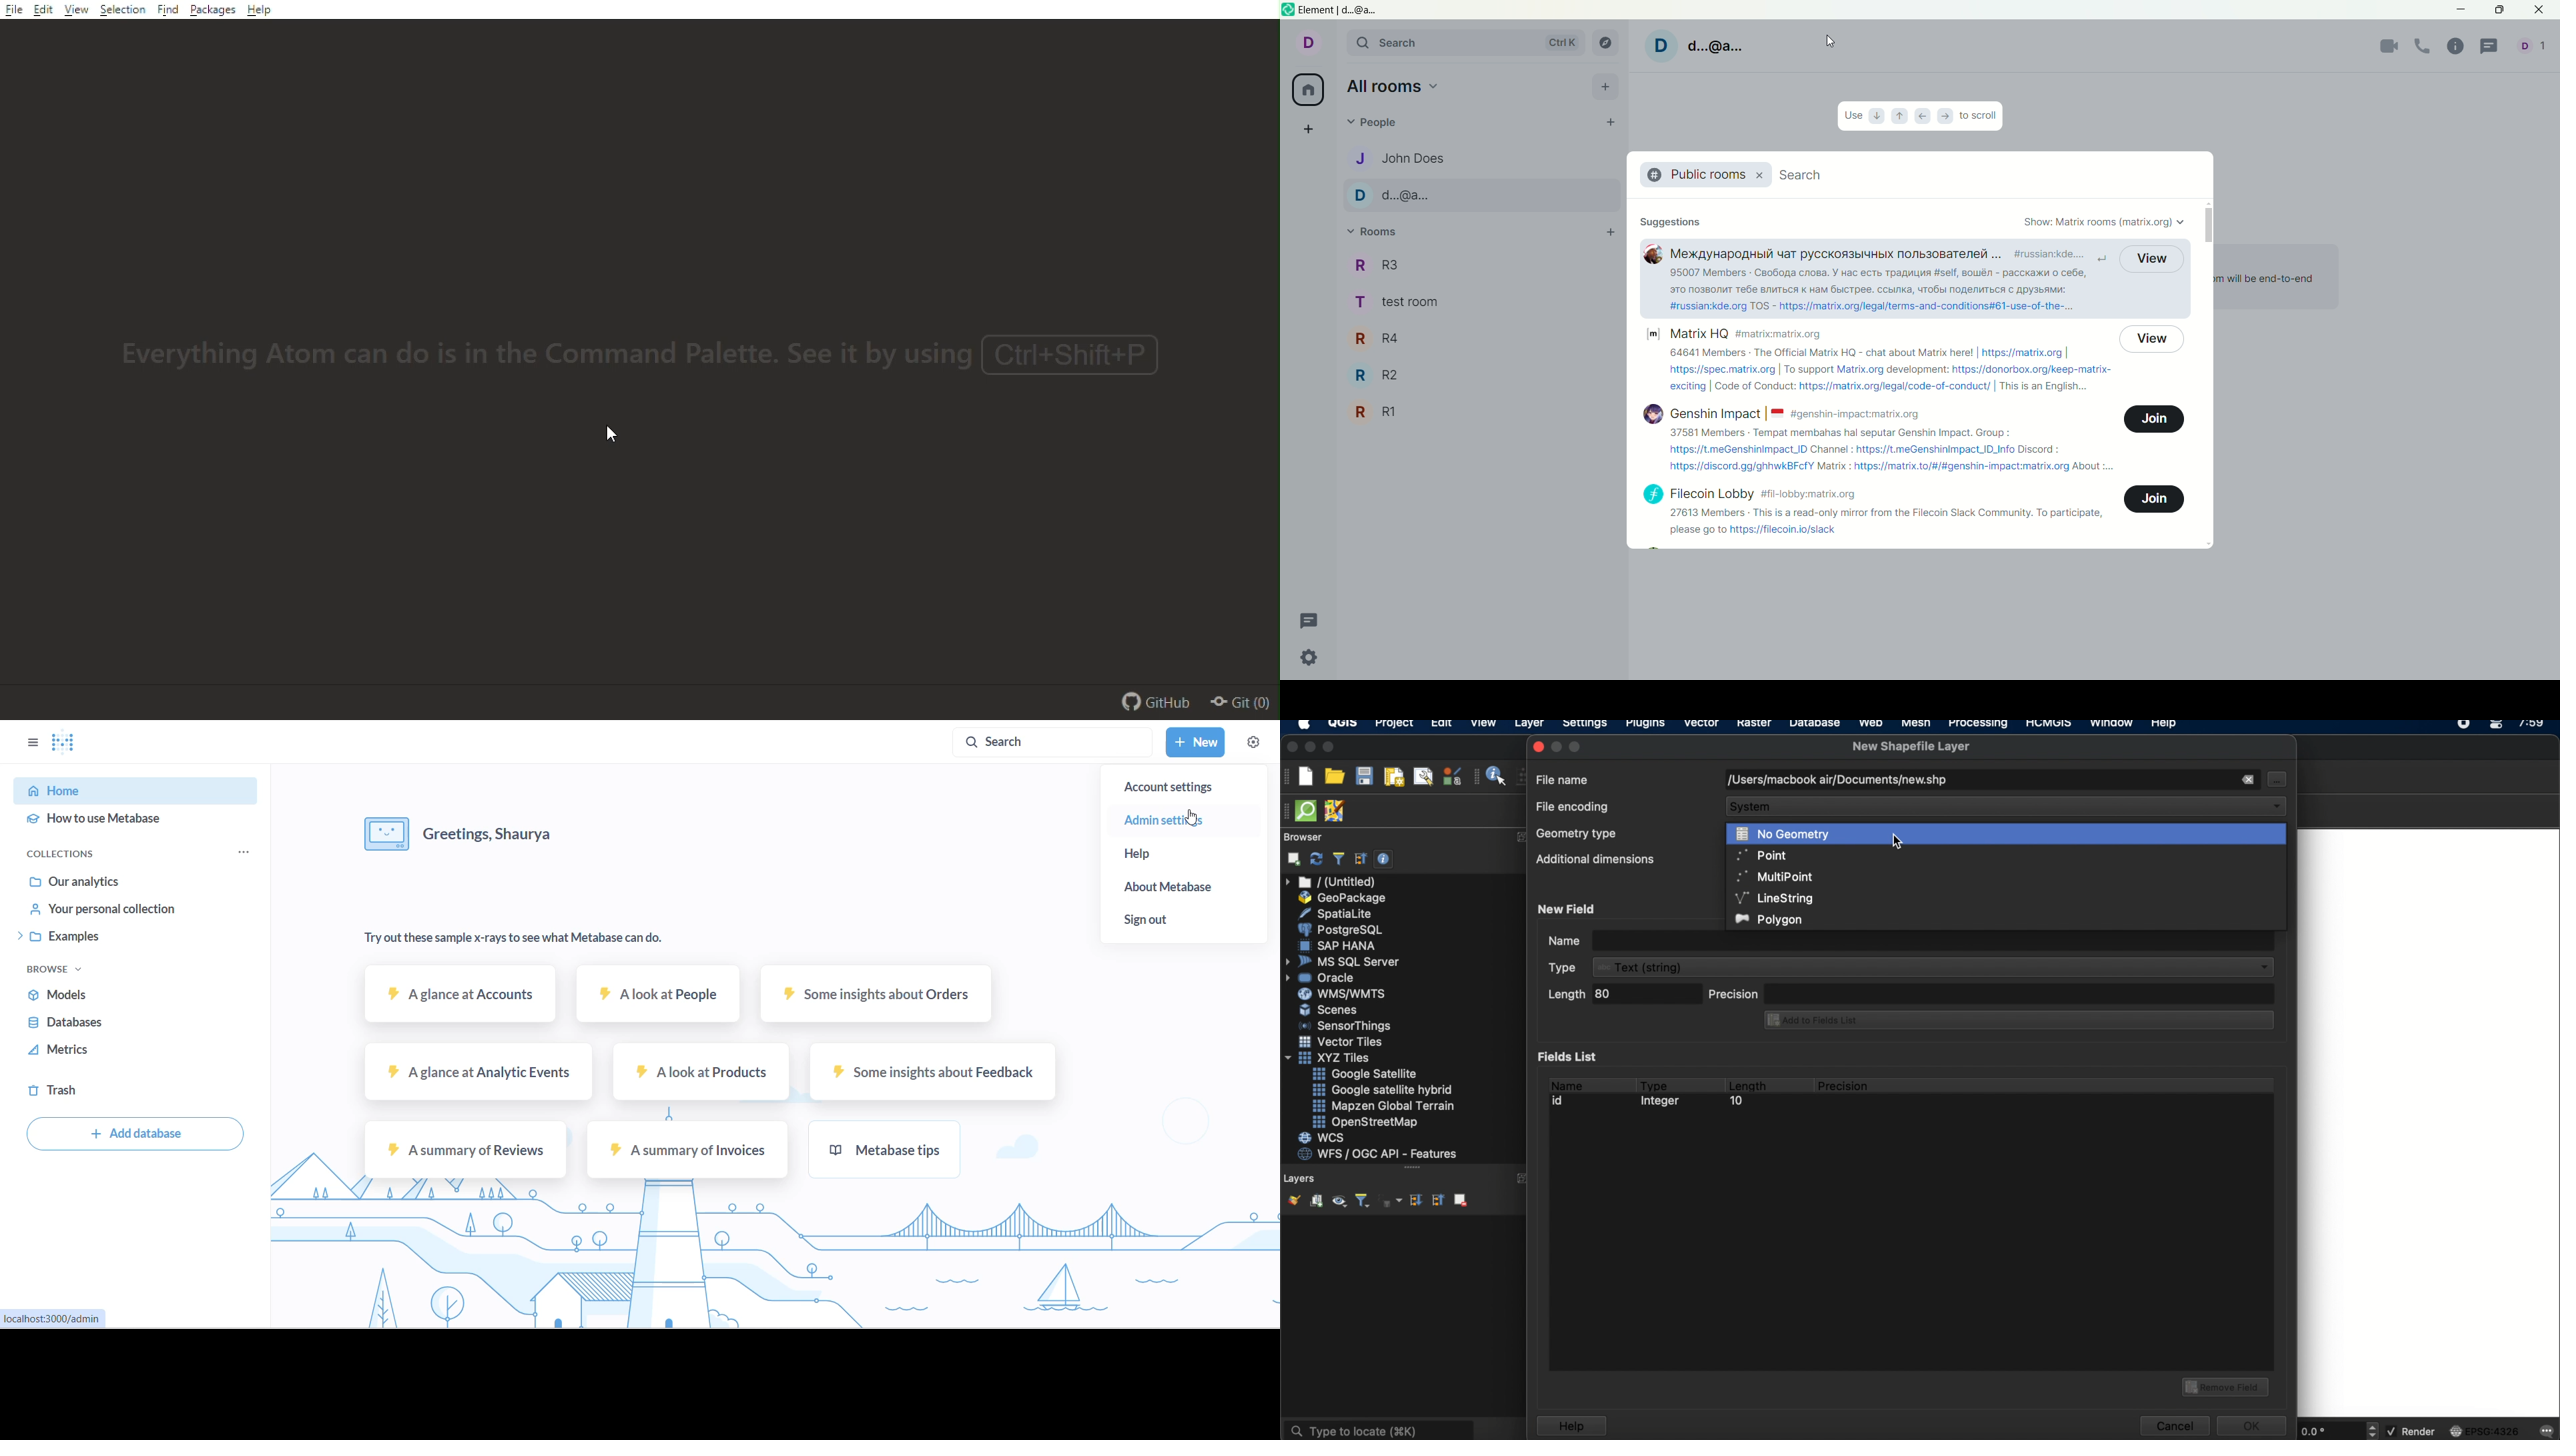 The width and height of the screenshot is (2576, 1456). Describe the element at coordinates (1645, 726) in the screenshot. I see `plugins` at that location.